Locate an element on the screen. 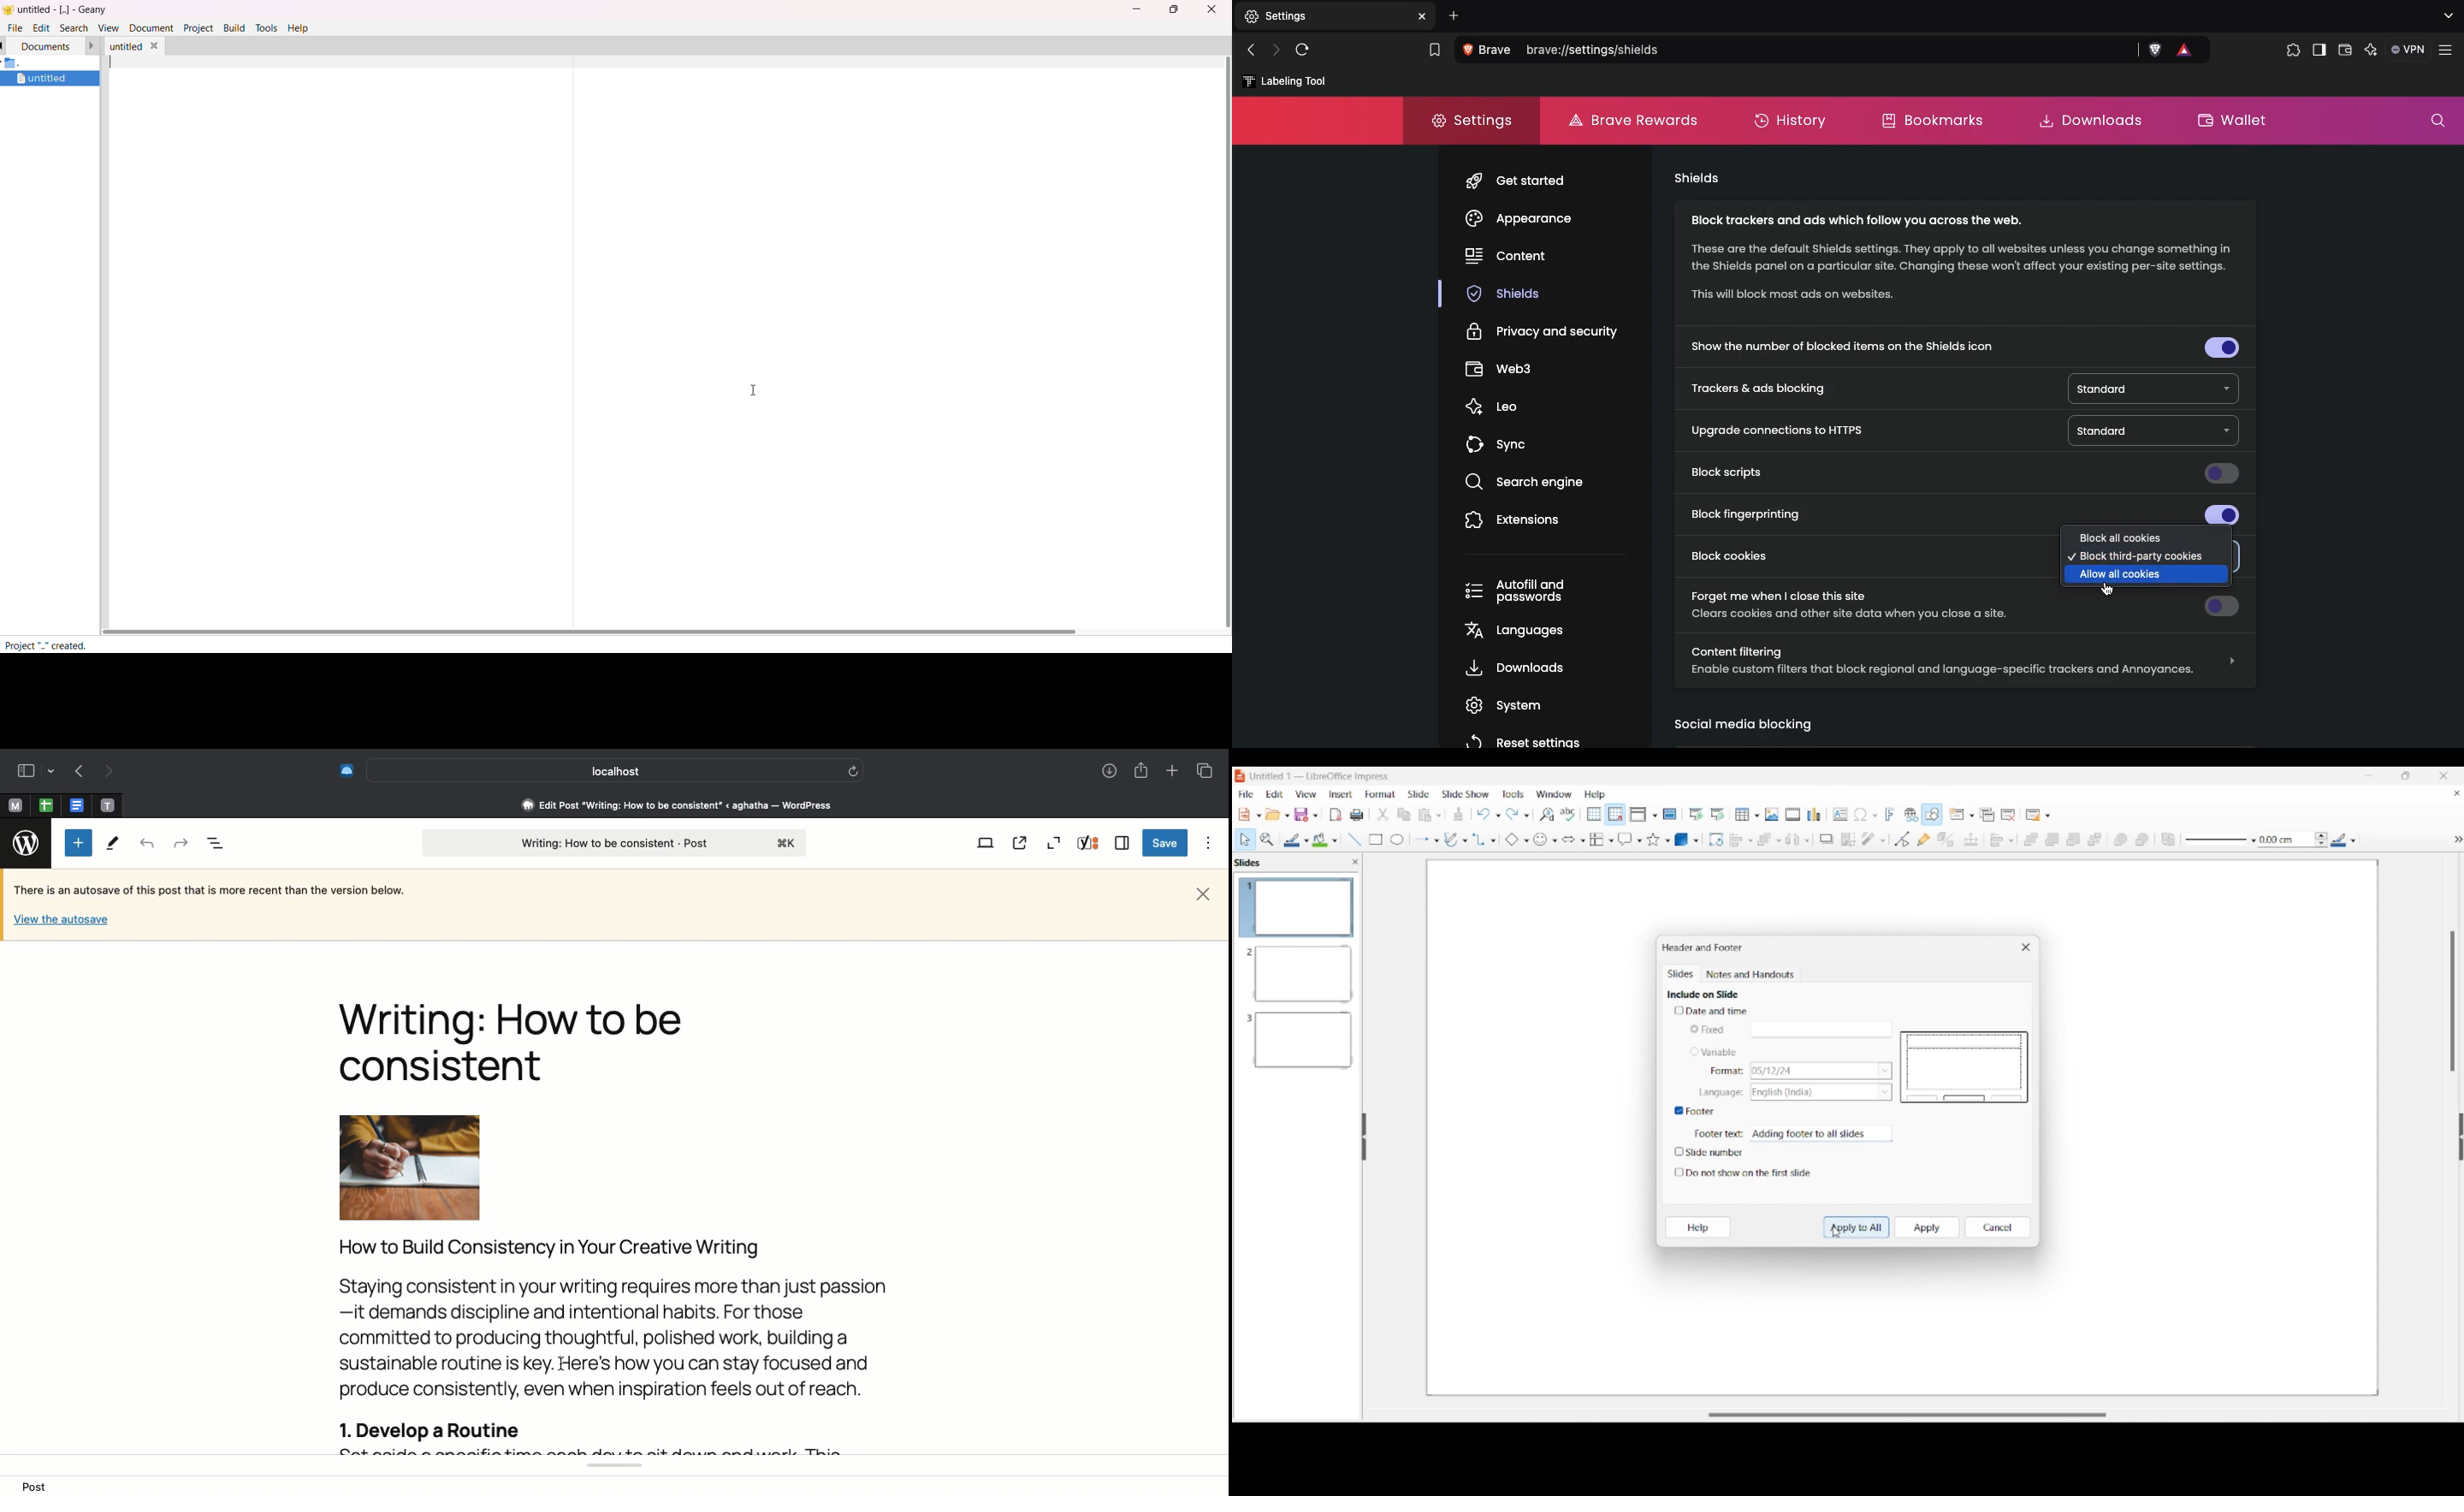 This screenshot has height=1512, width=2464. Open document options is located at coordinates (1277, 814).